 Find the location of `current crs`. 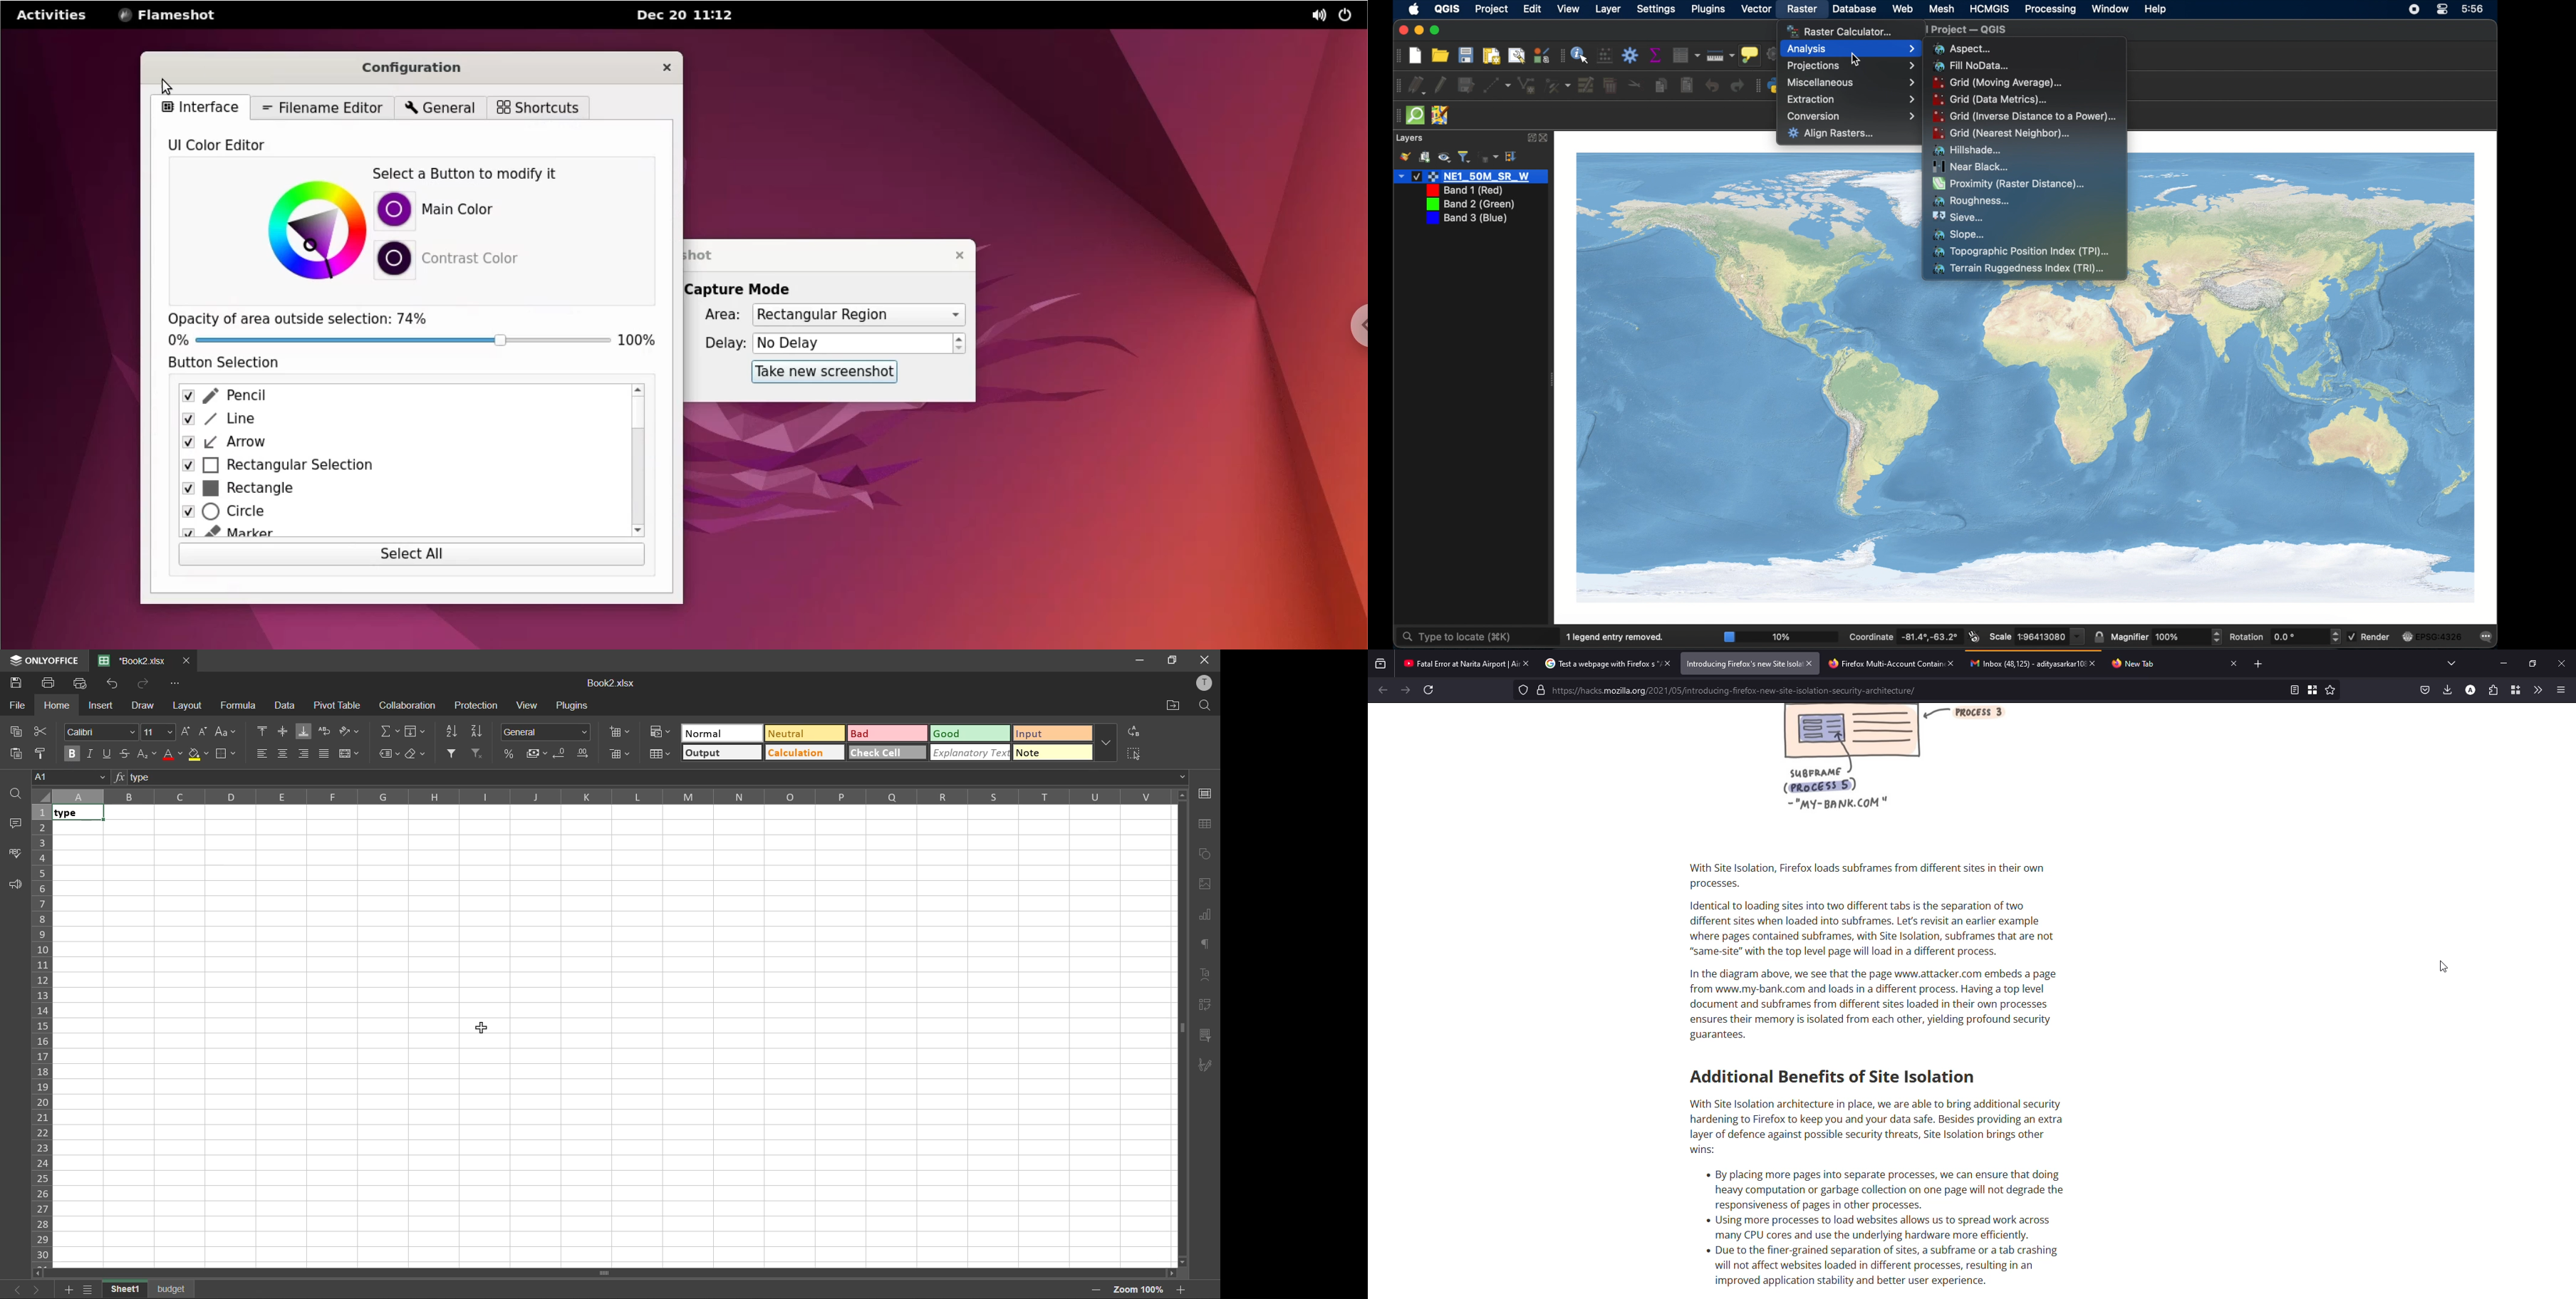

current crs is located at coordinates (2434, 637).